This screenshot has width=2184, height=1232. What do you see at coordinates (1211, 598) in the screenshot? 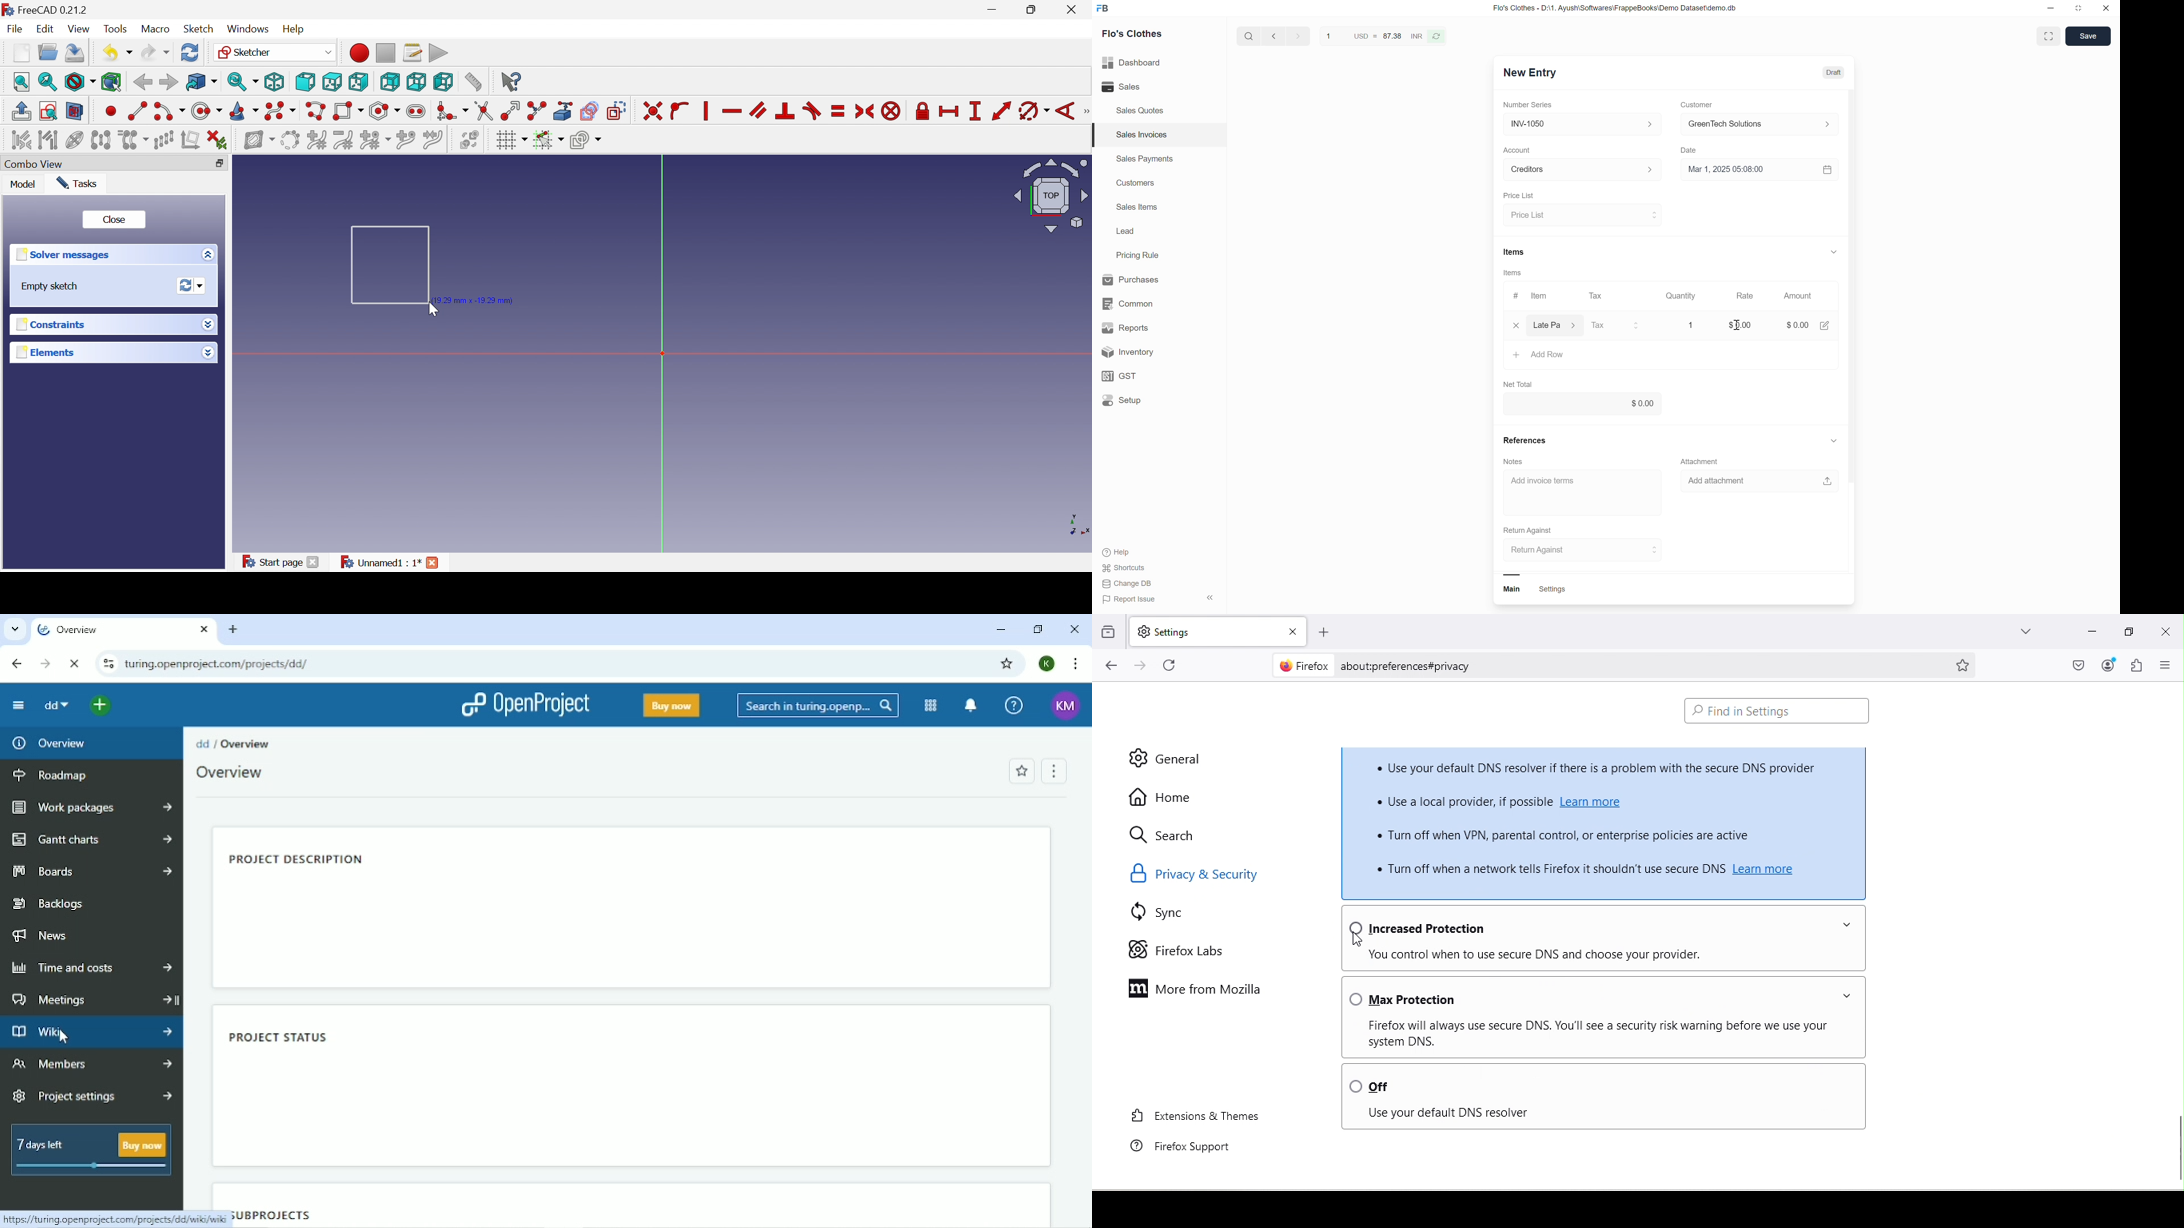
I see `hide sidebar` at bounding box center [1211, 598].